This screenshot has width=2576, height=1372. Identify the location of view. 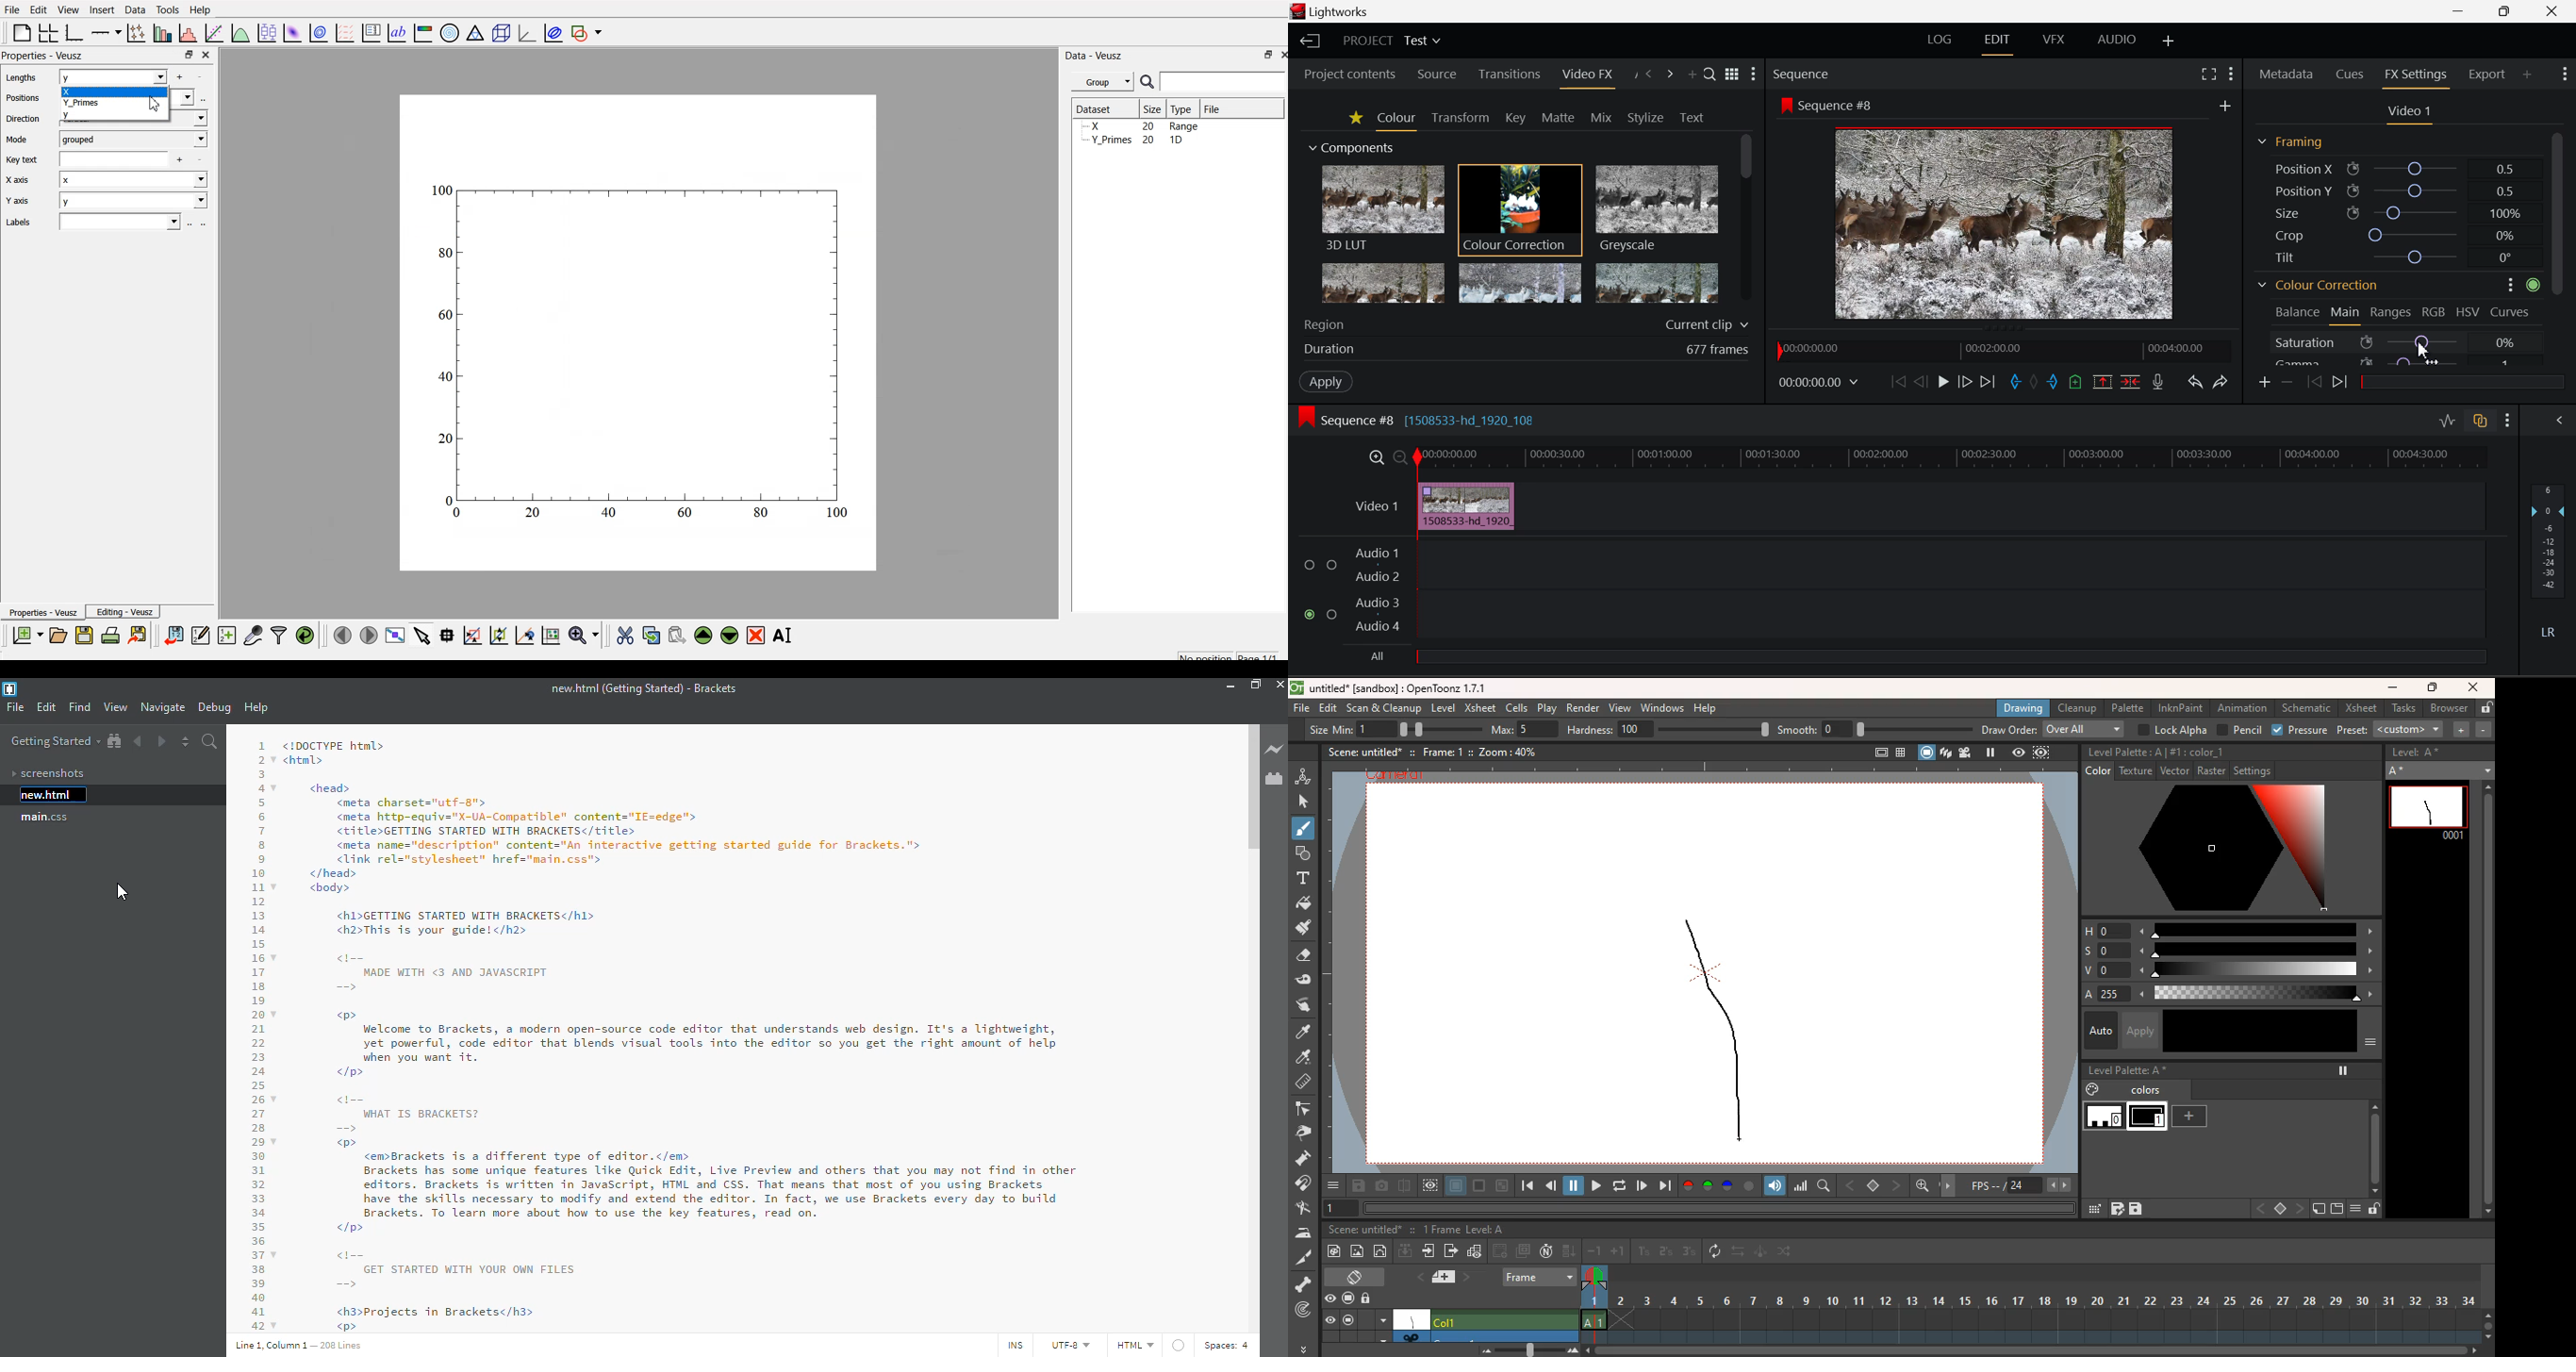
(115, 707).